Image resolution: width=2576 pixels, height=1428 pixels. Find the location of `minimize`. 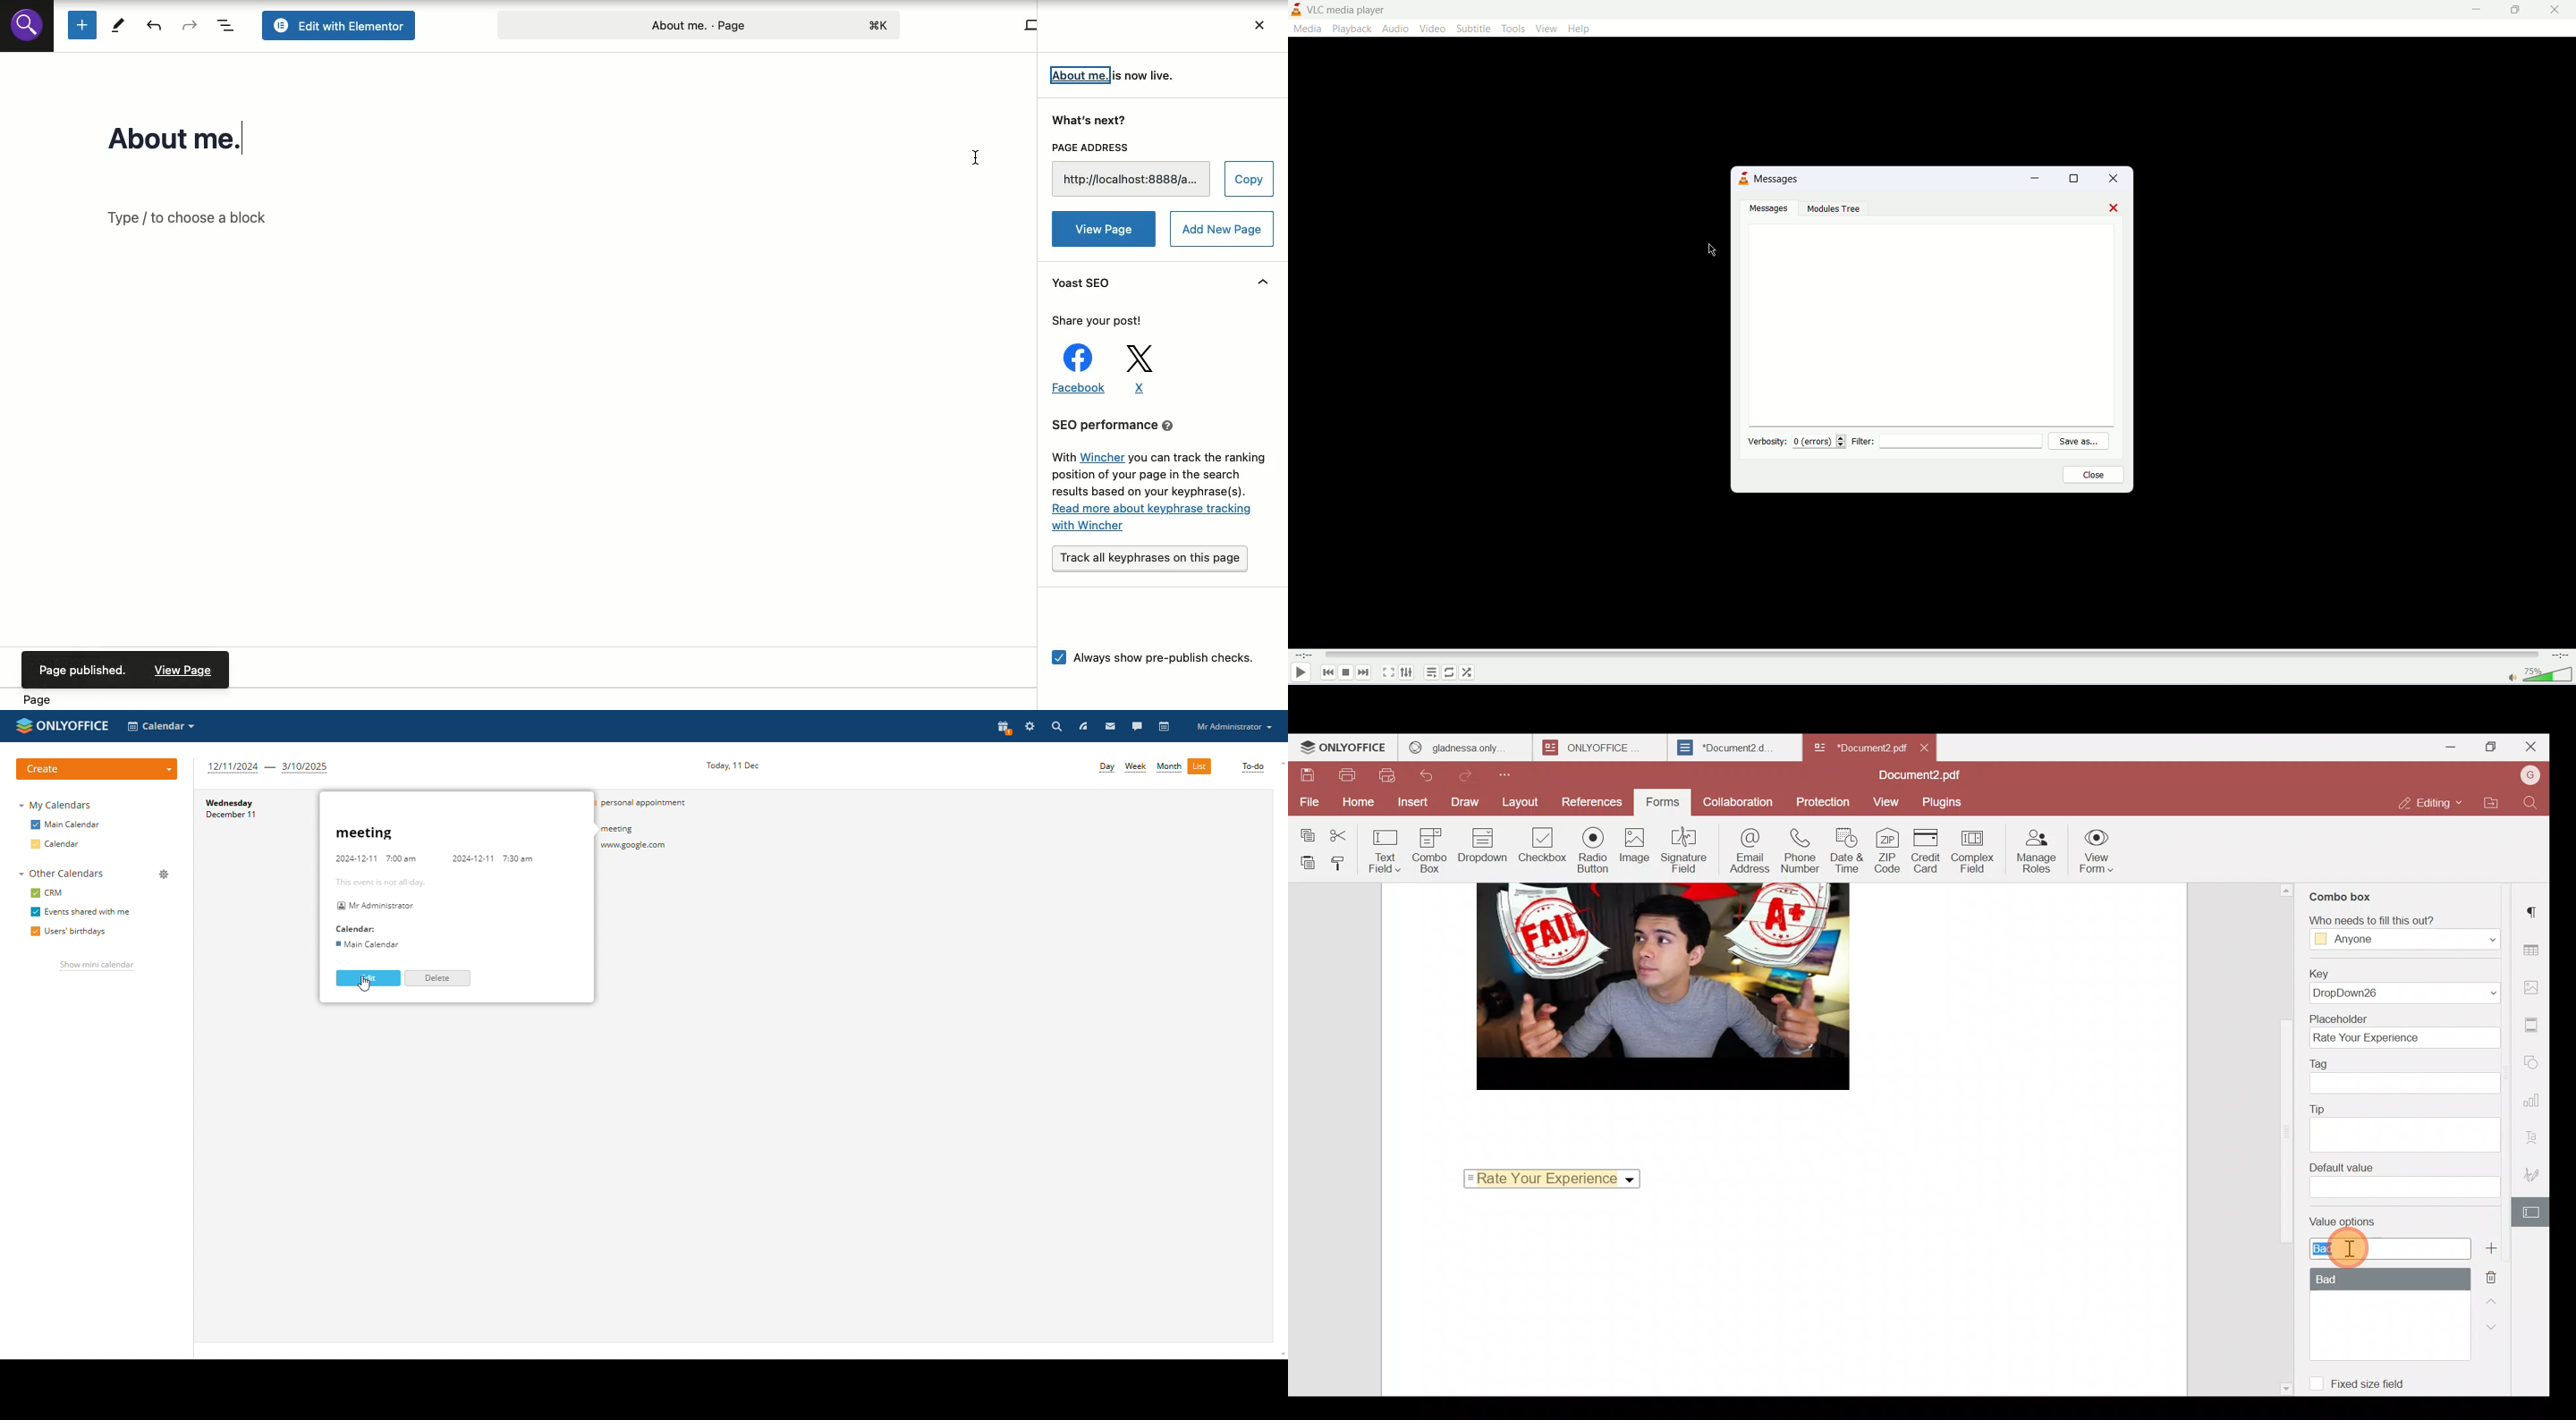

minimize is located at coordinates (2476, 10).